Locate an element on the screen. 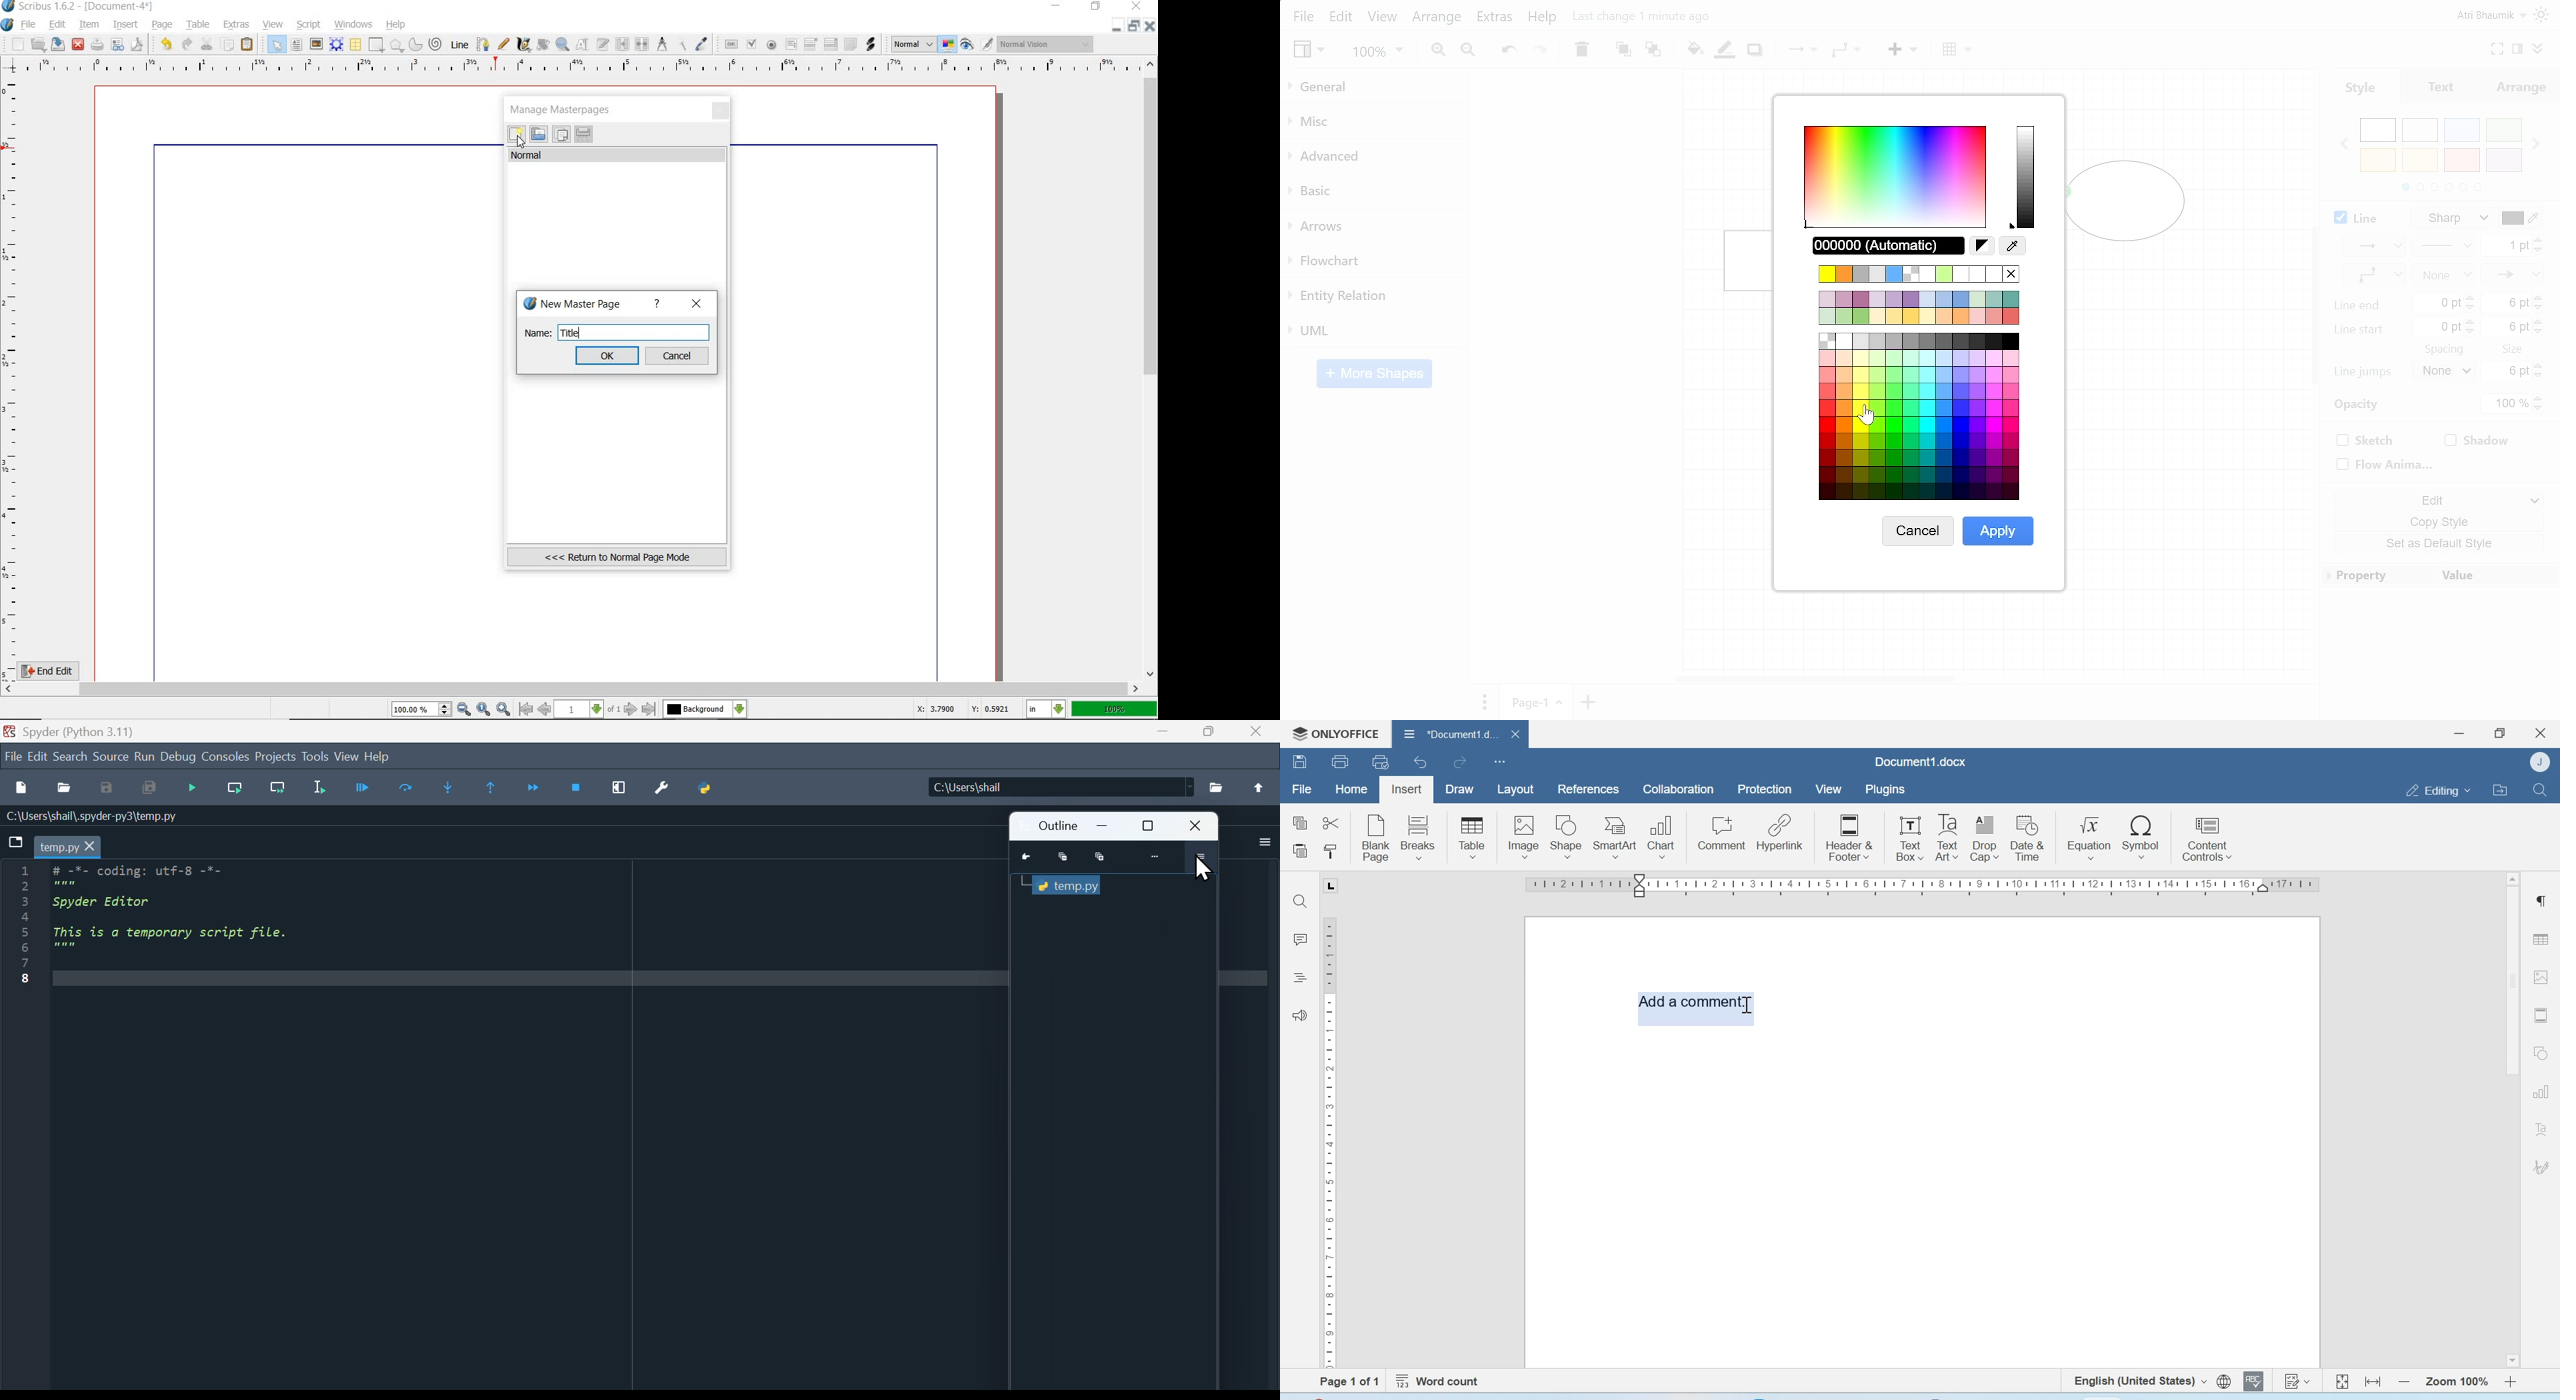 This screenshot has height=1400, width=2576. pdf list box is located at coordinates (830, 46).